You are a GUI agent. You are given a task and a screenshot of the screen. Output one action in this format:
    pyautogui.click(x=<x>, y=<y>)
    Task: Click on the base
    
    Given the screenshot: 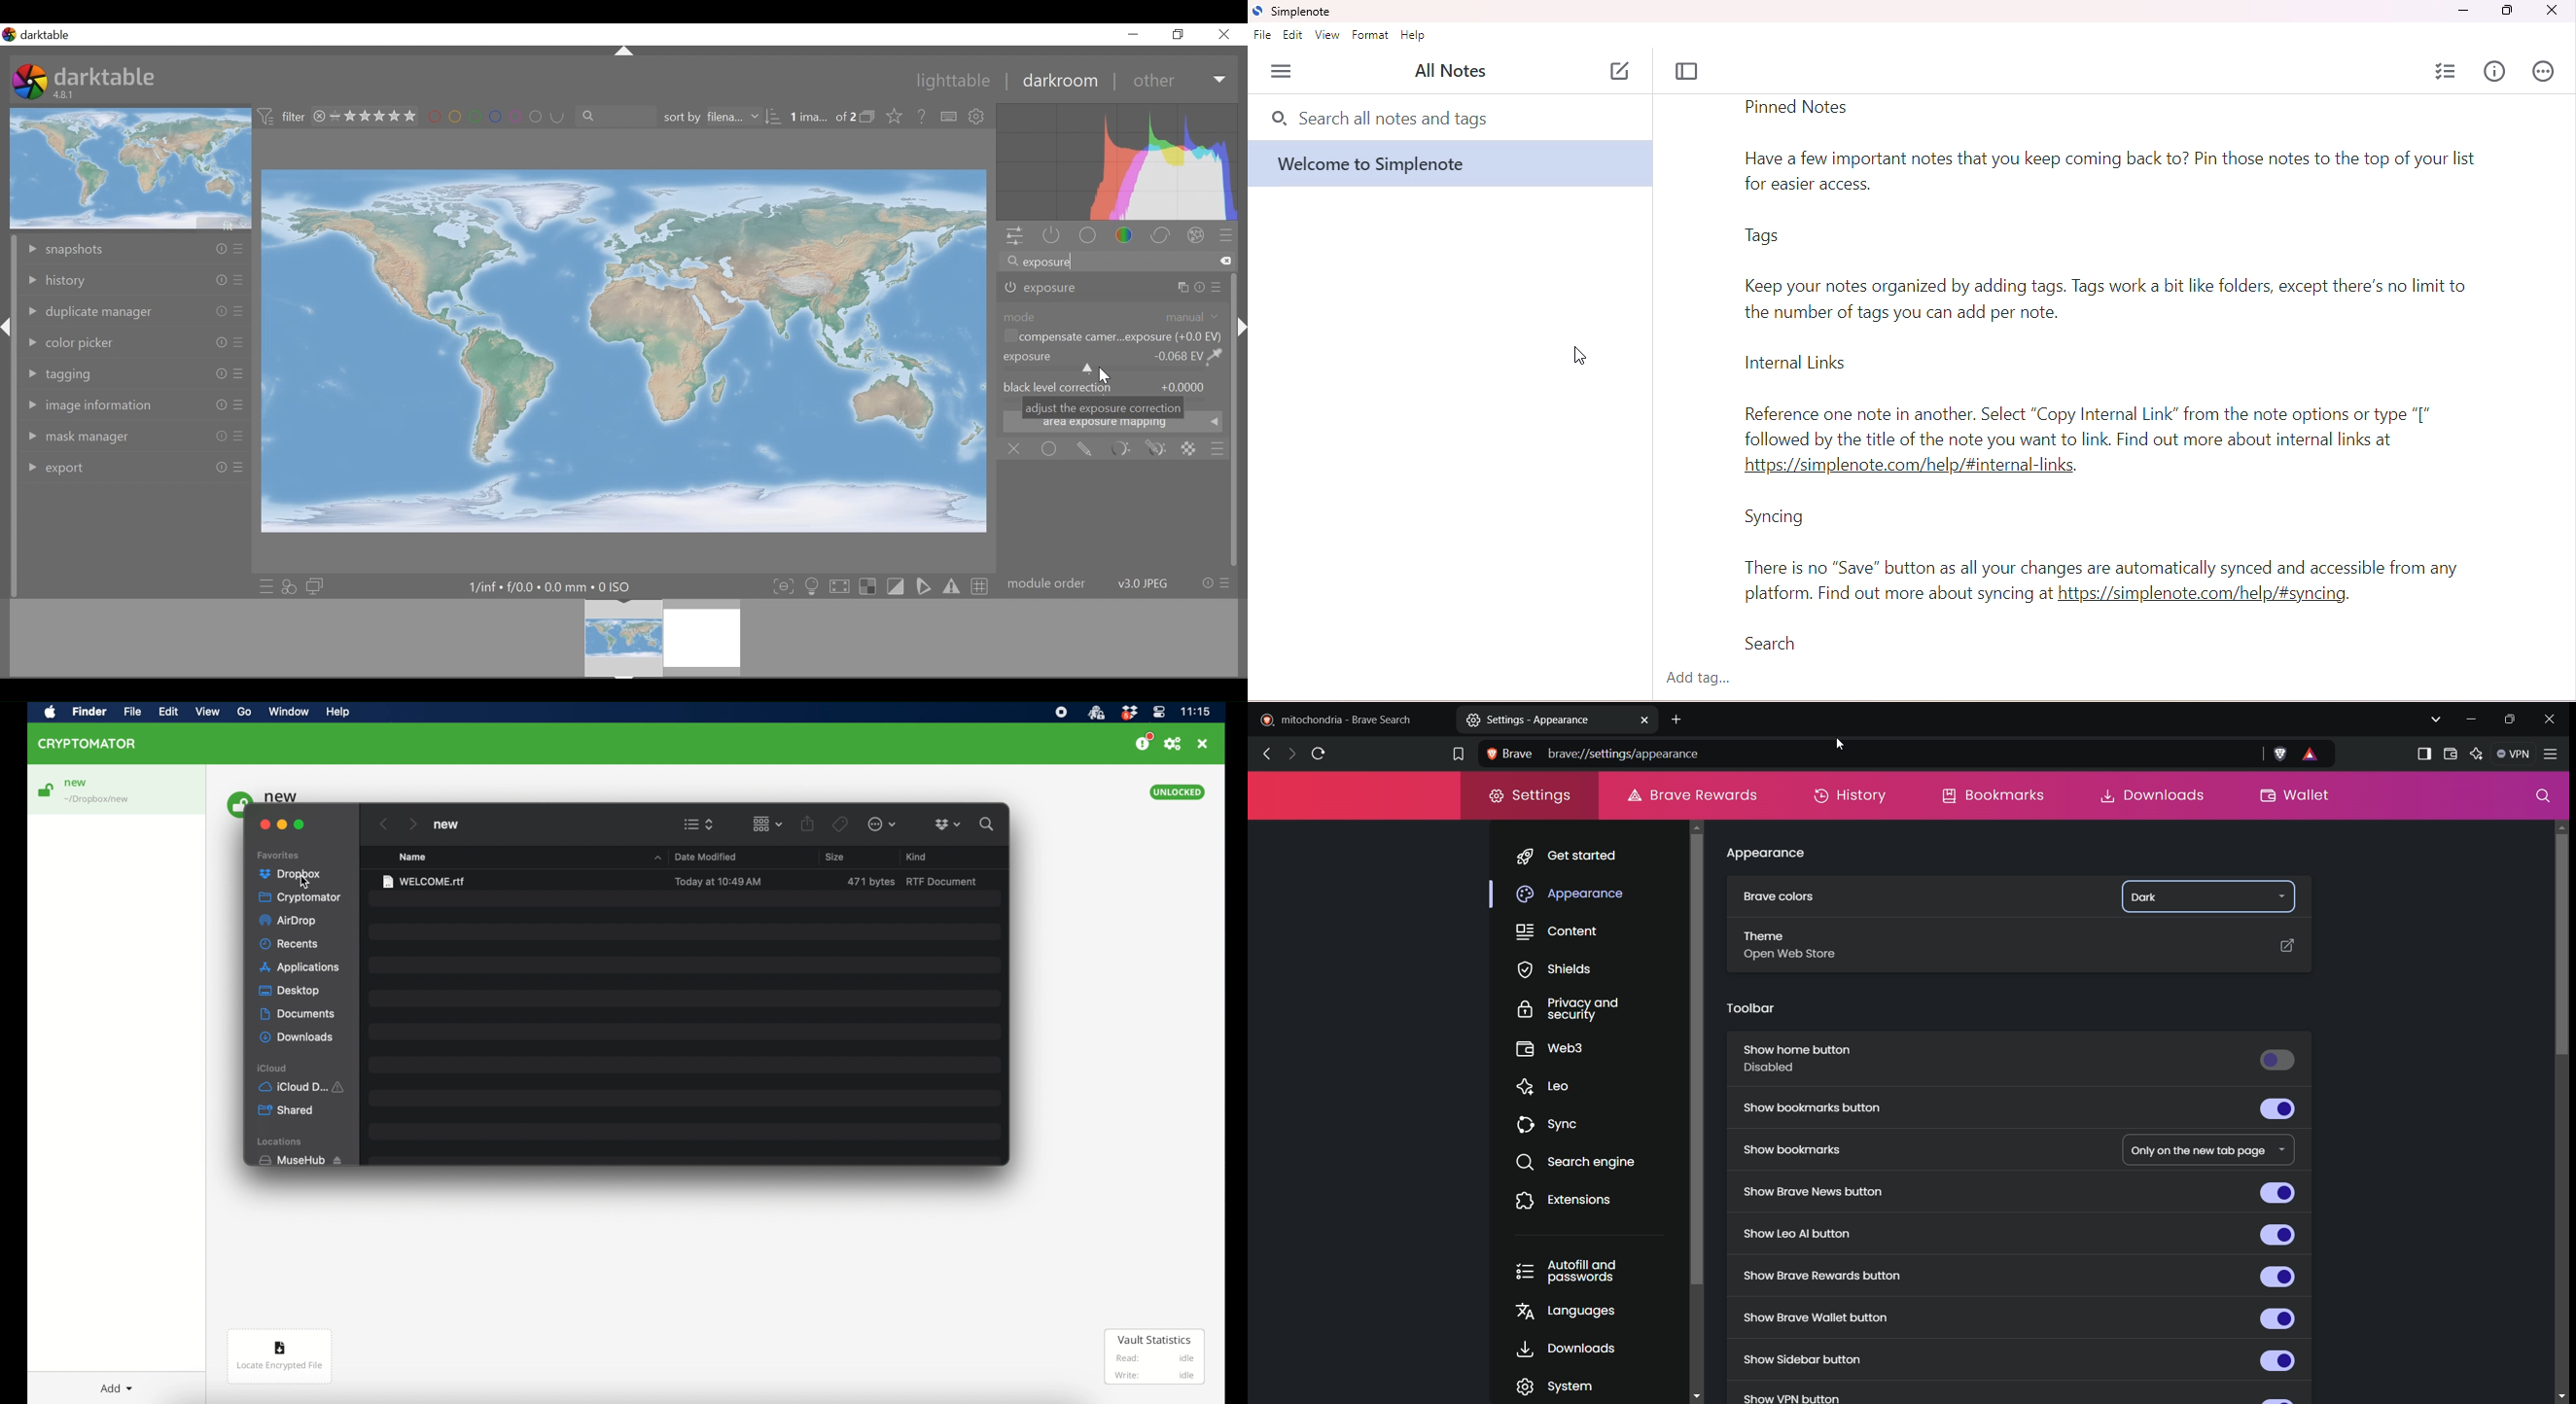 What is the action you would take?
    pyautogui.click(x=1086, y=235)
    